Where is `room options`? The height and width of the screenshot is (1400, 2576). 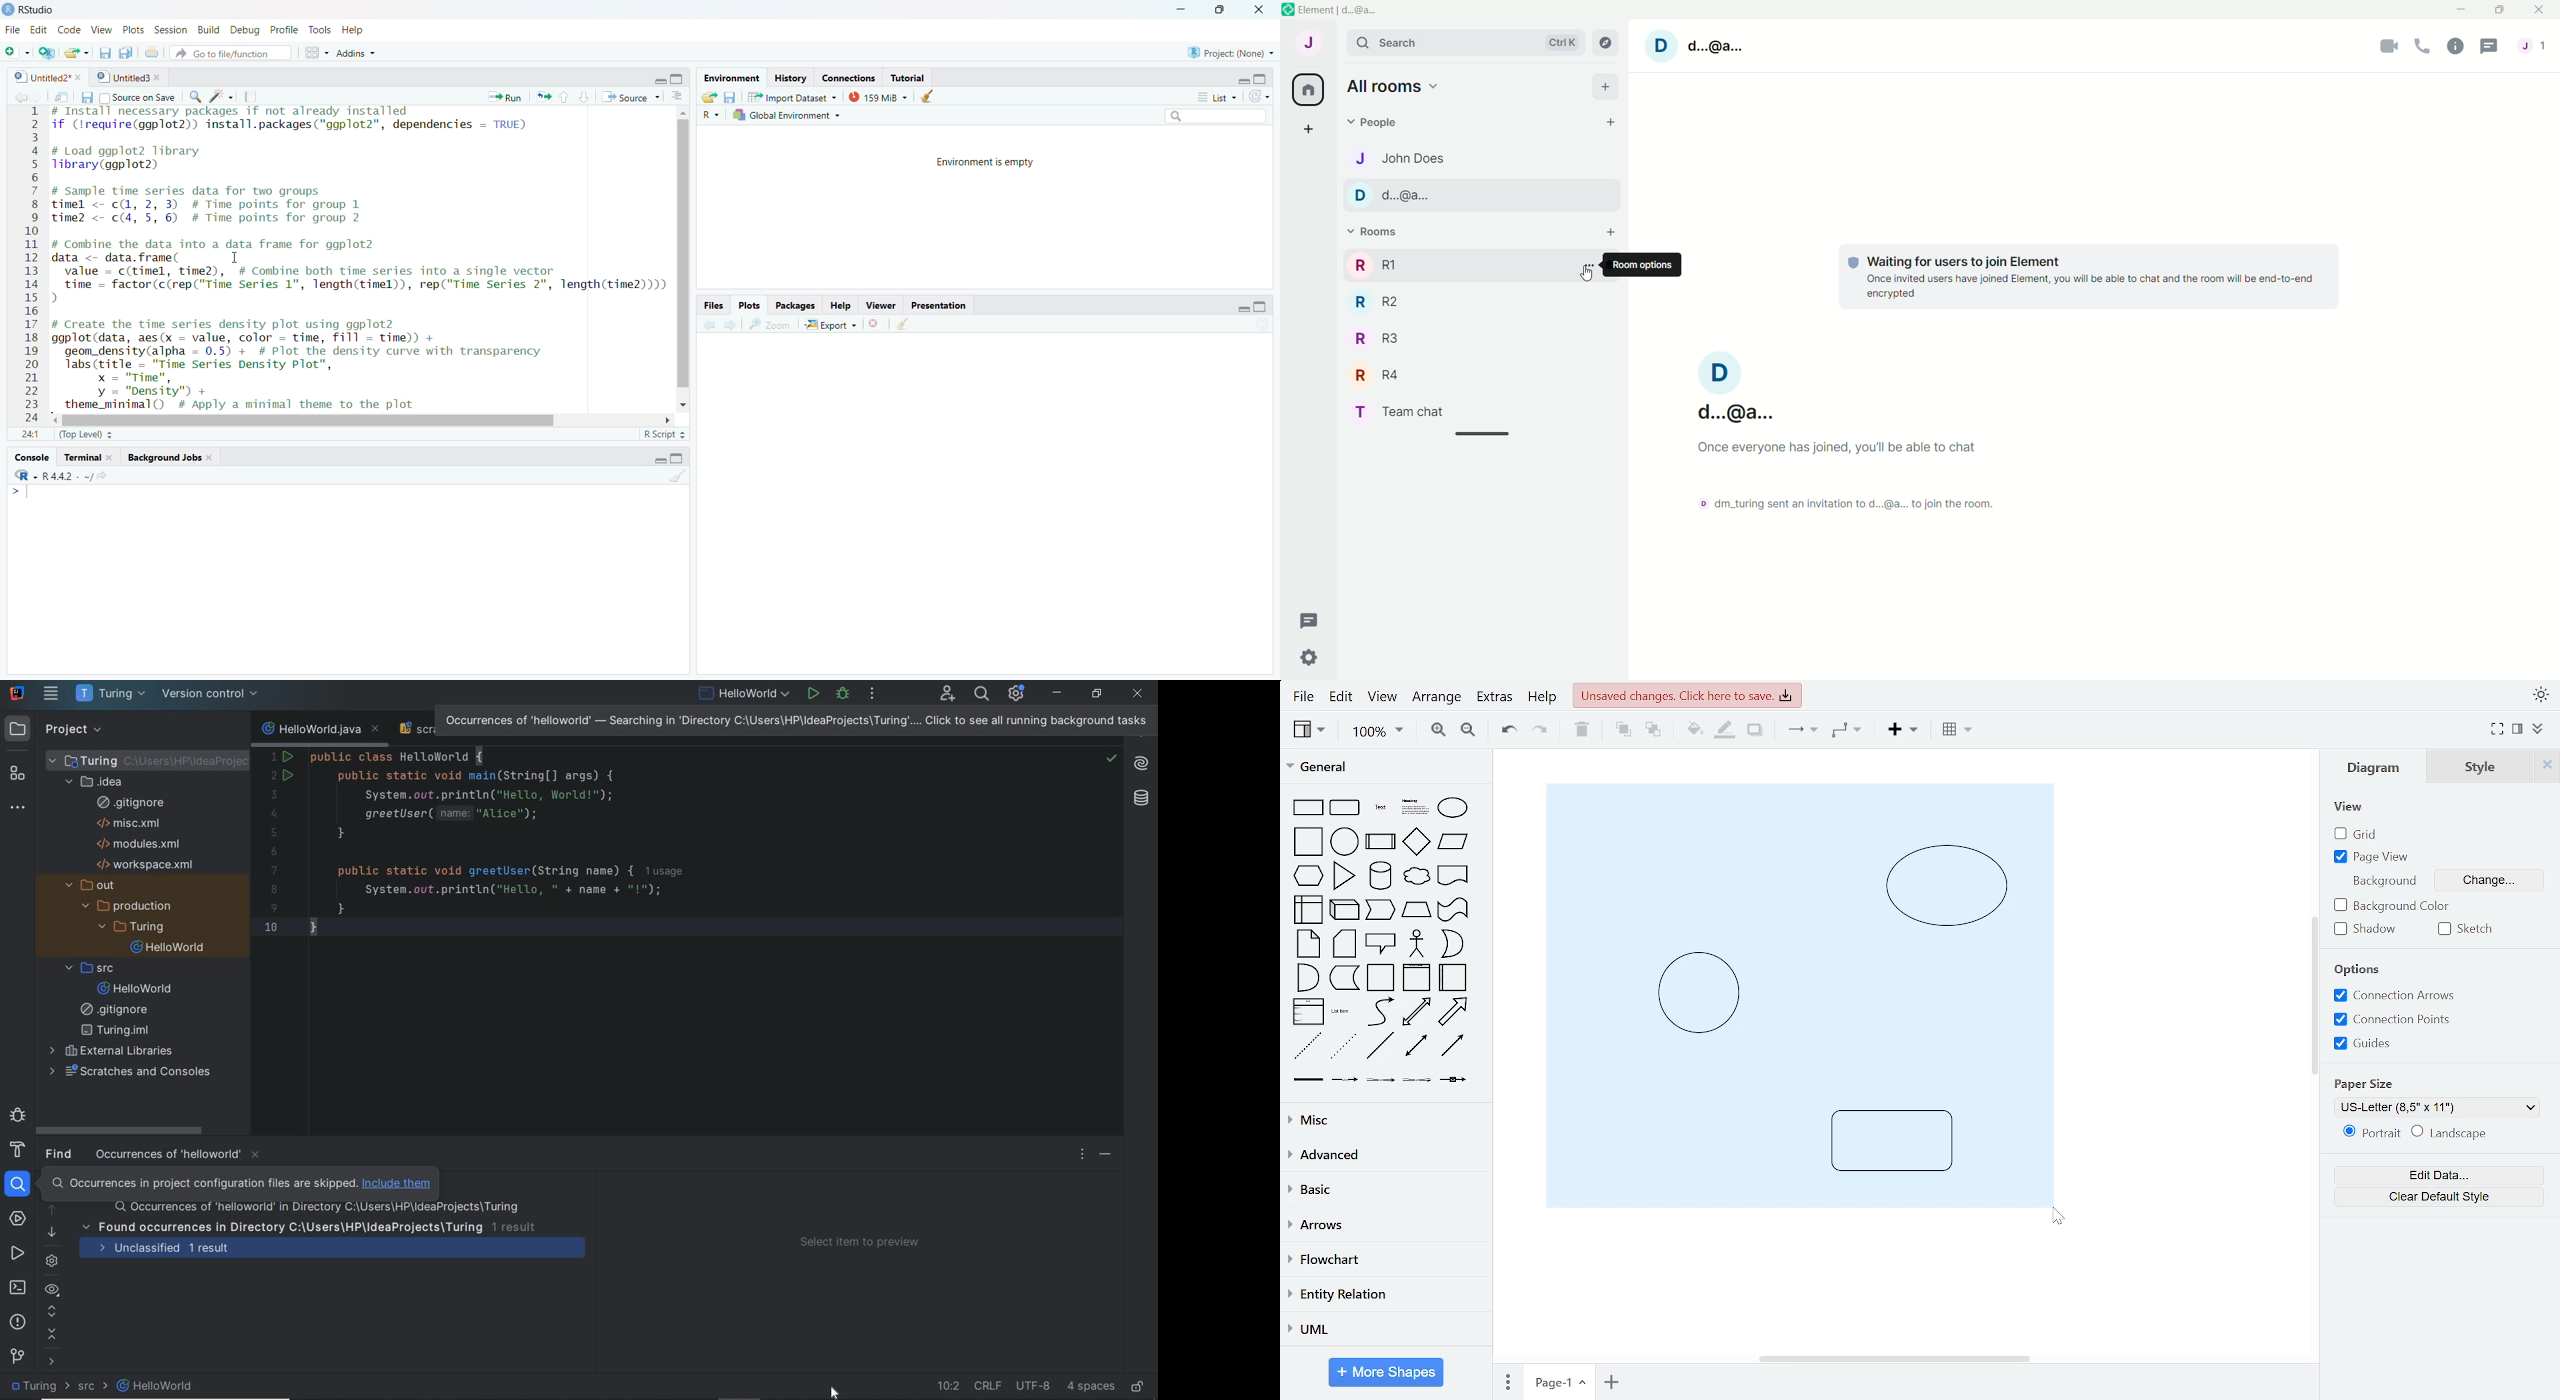 room options is located at coordinates (1647, 265).